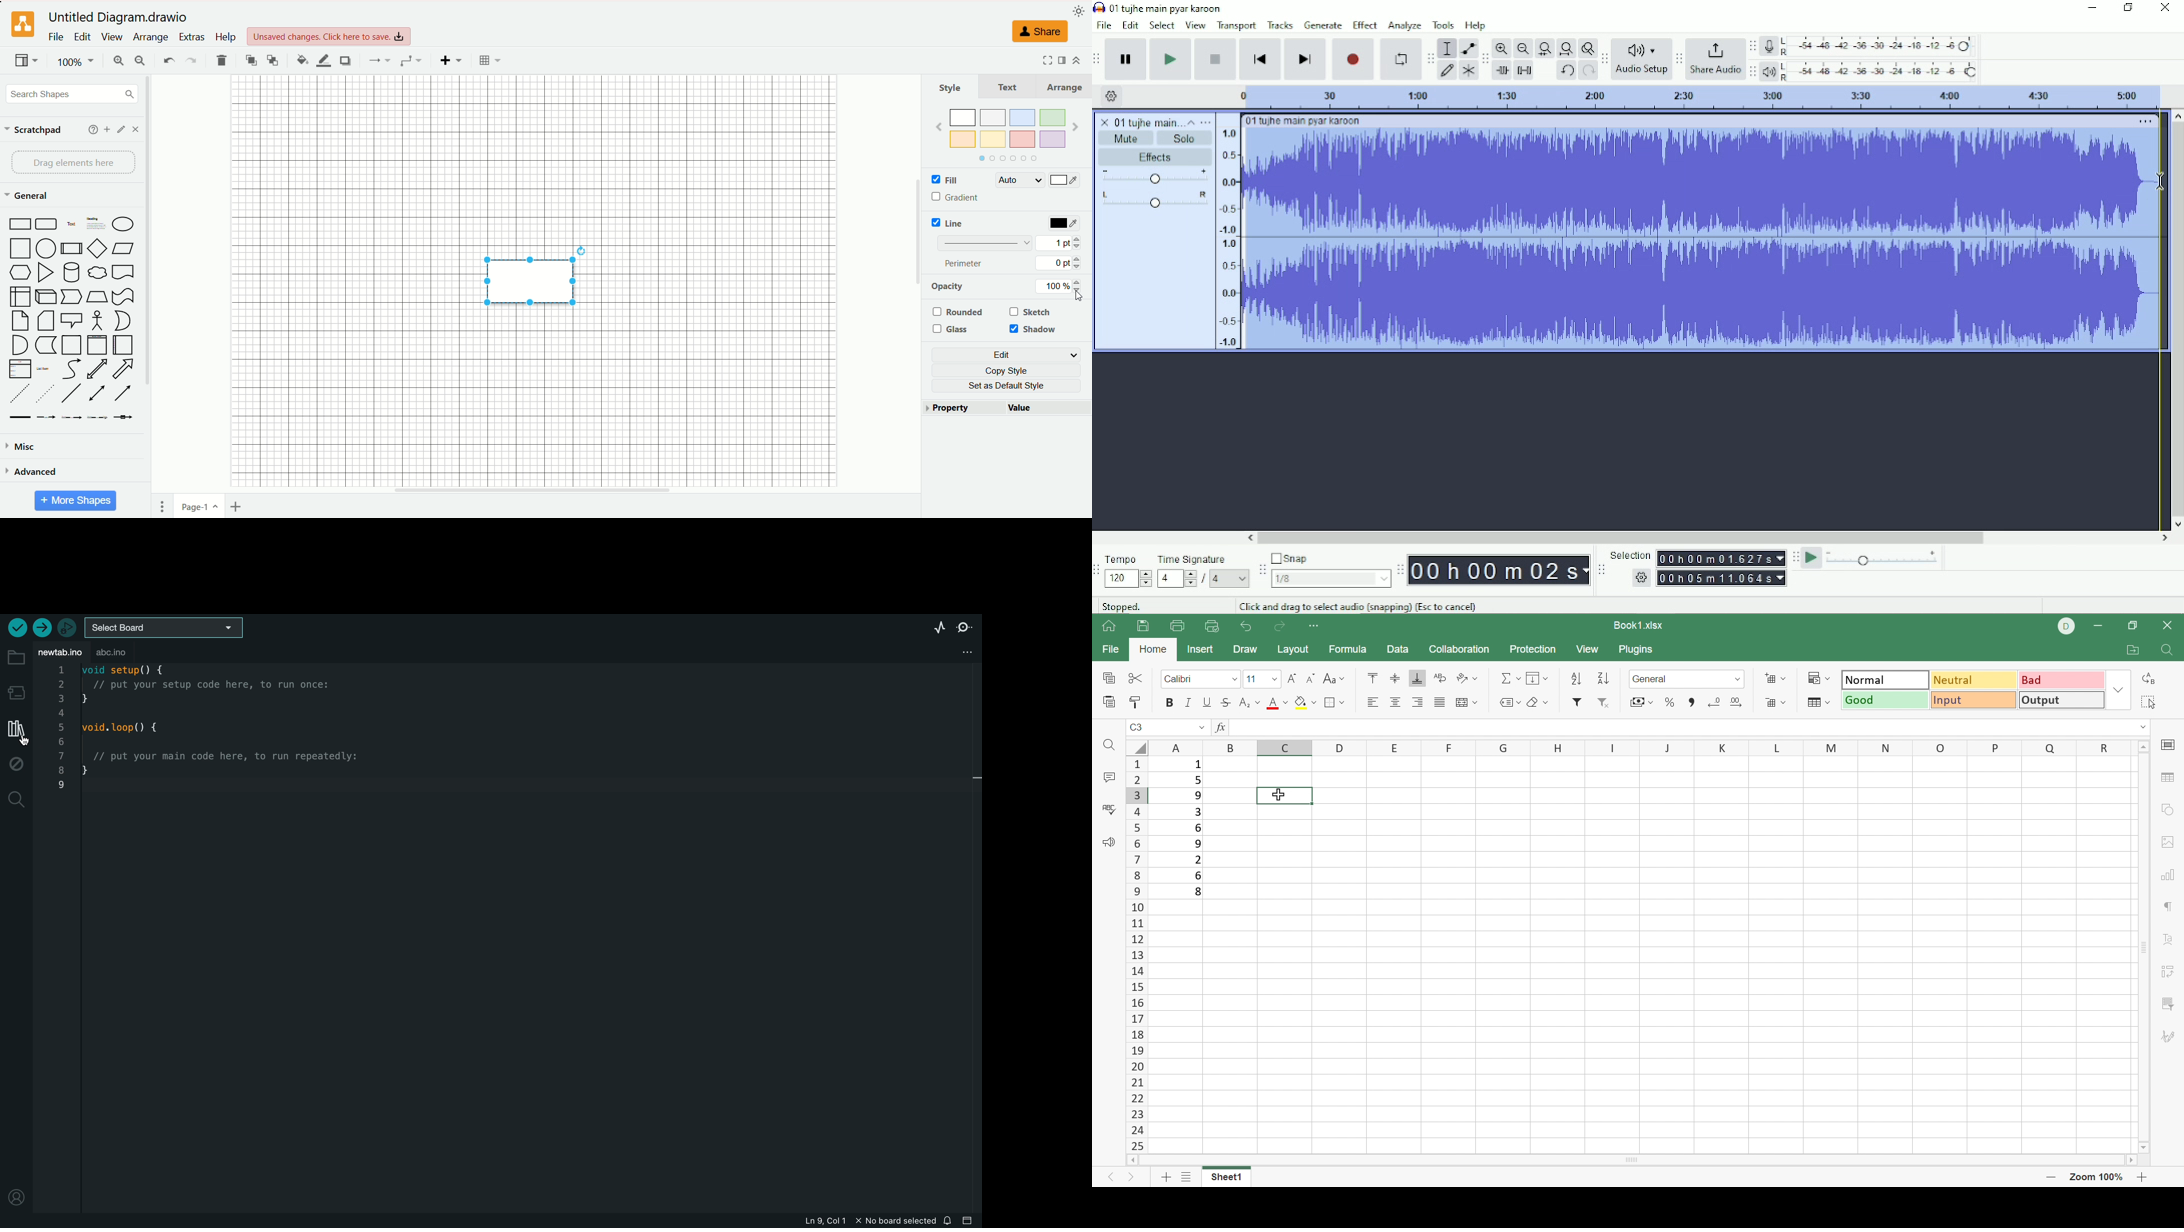  Describe the element at coordinates (1177, 579) in the screenshot. I see `4` at that location.